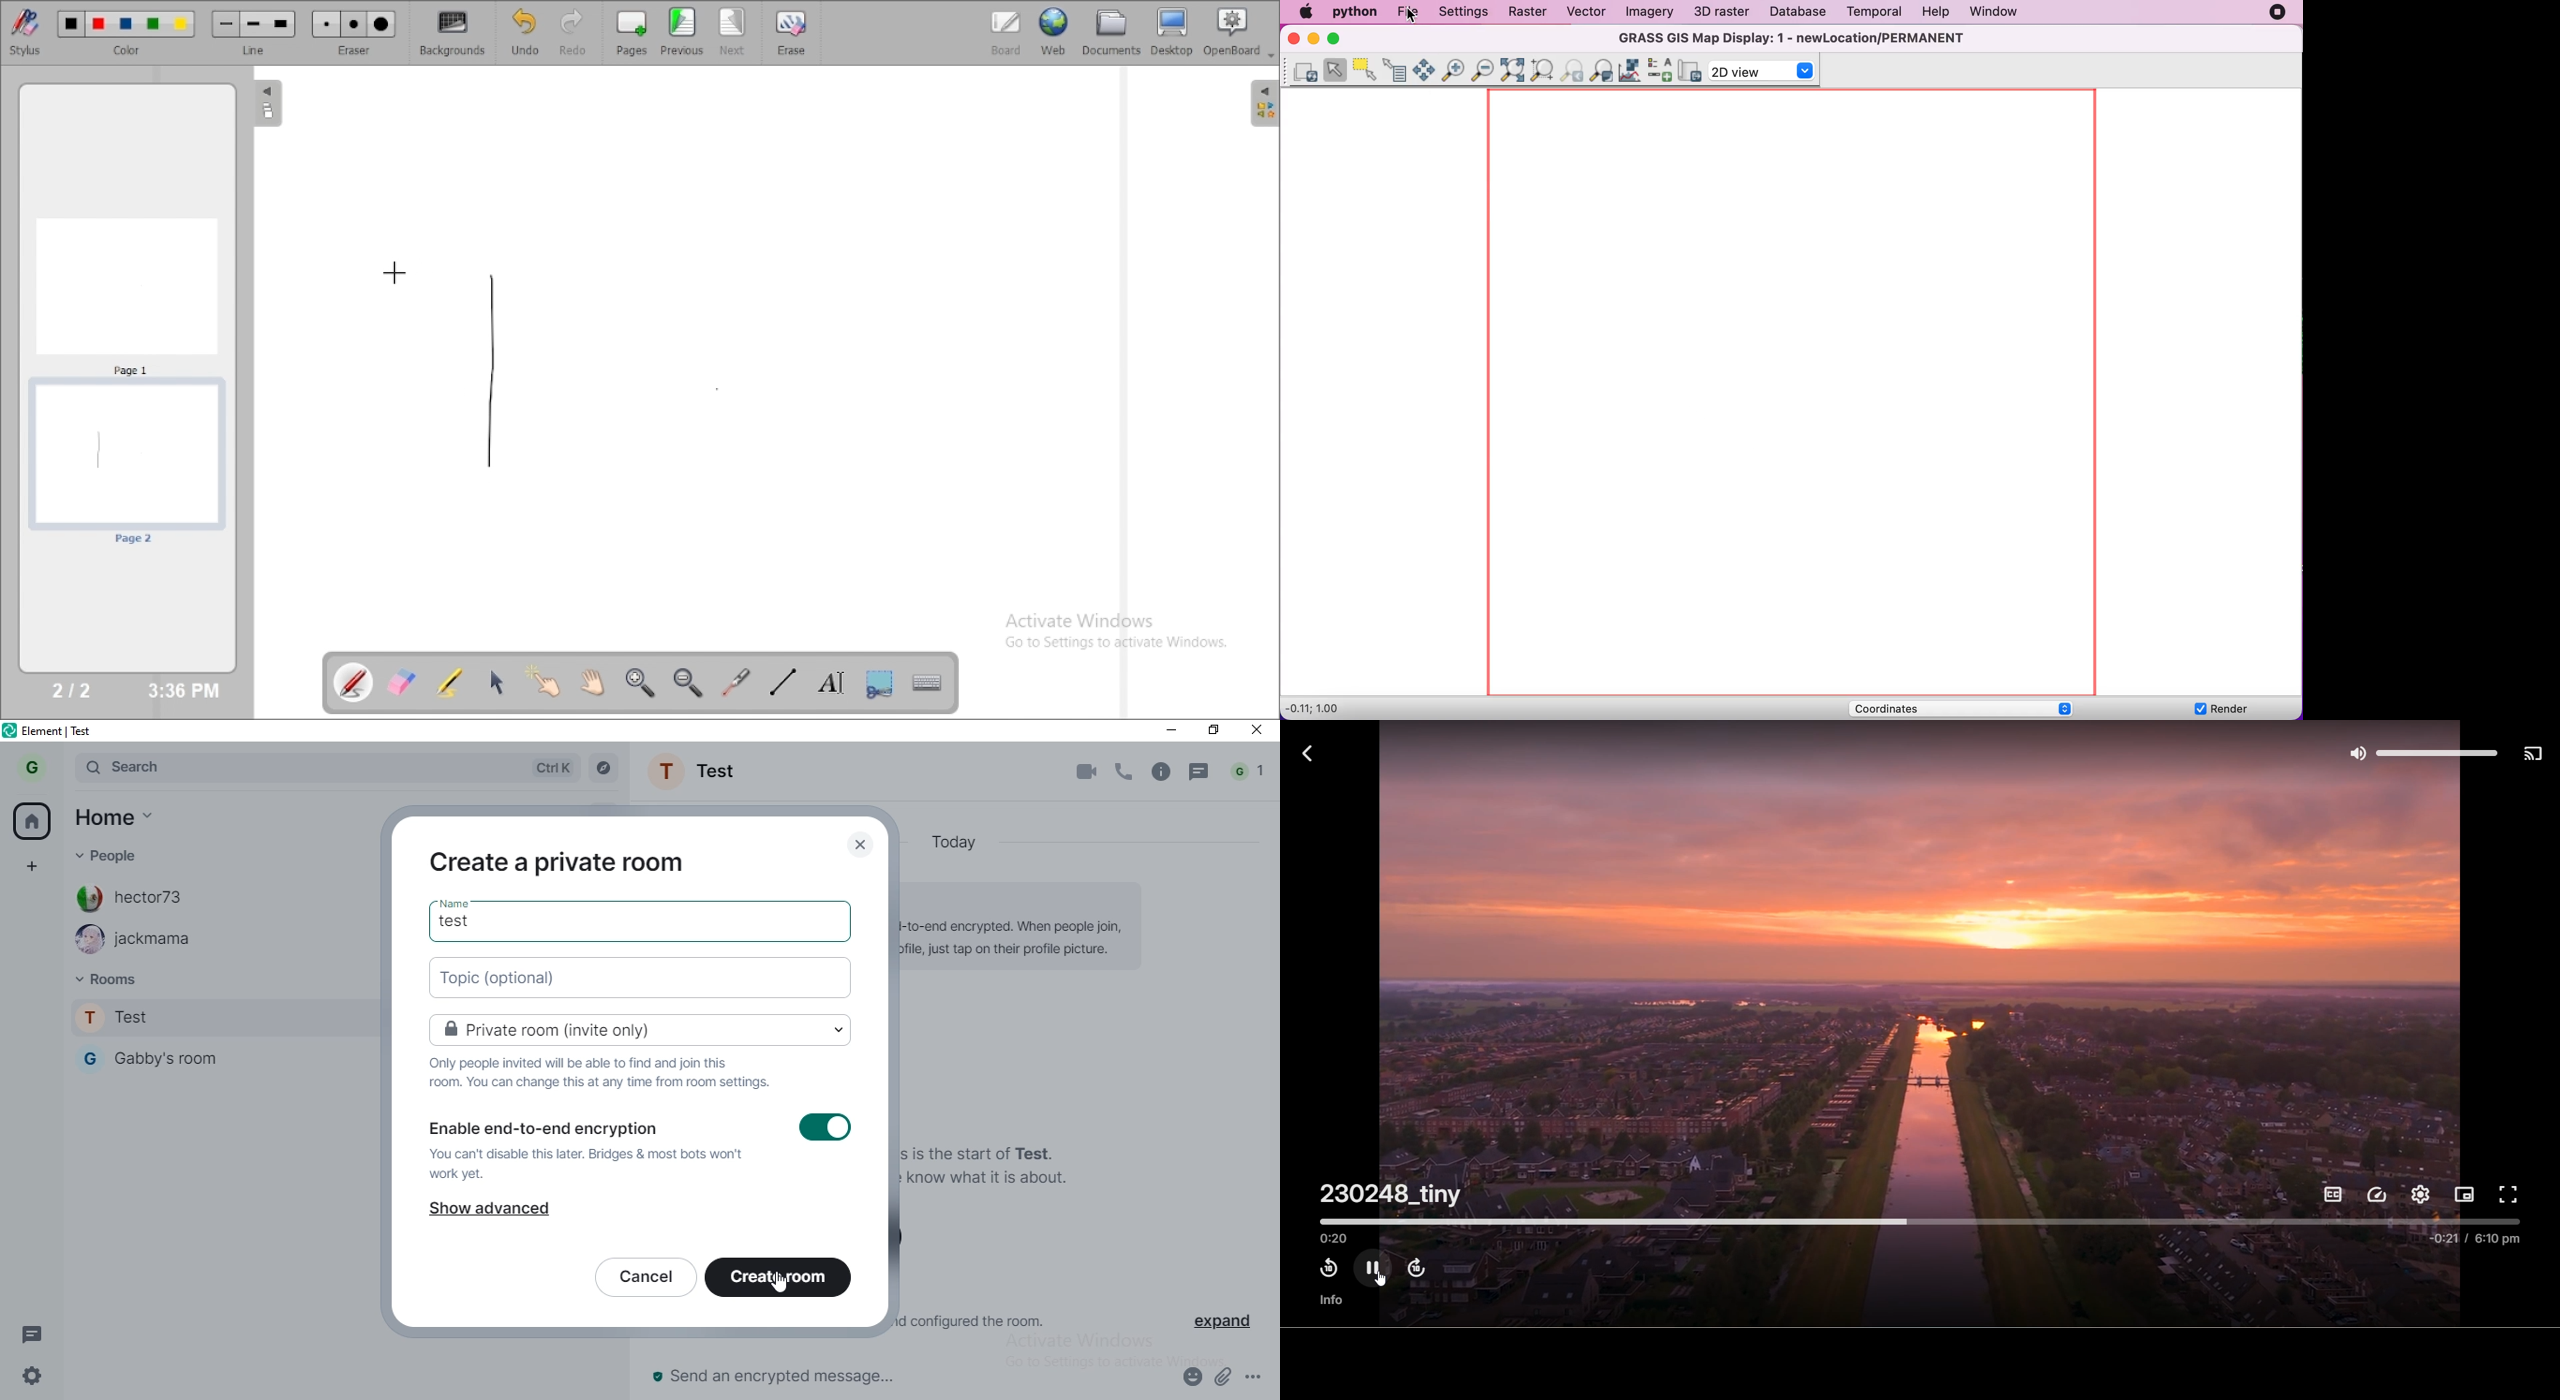  Describe the element at coordinates (645, 980) in the screenshot. I see `topic` at that location.